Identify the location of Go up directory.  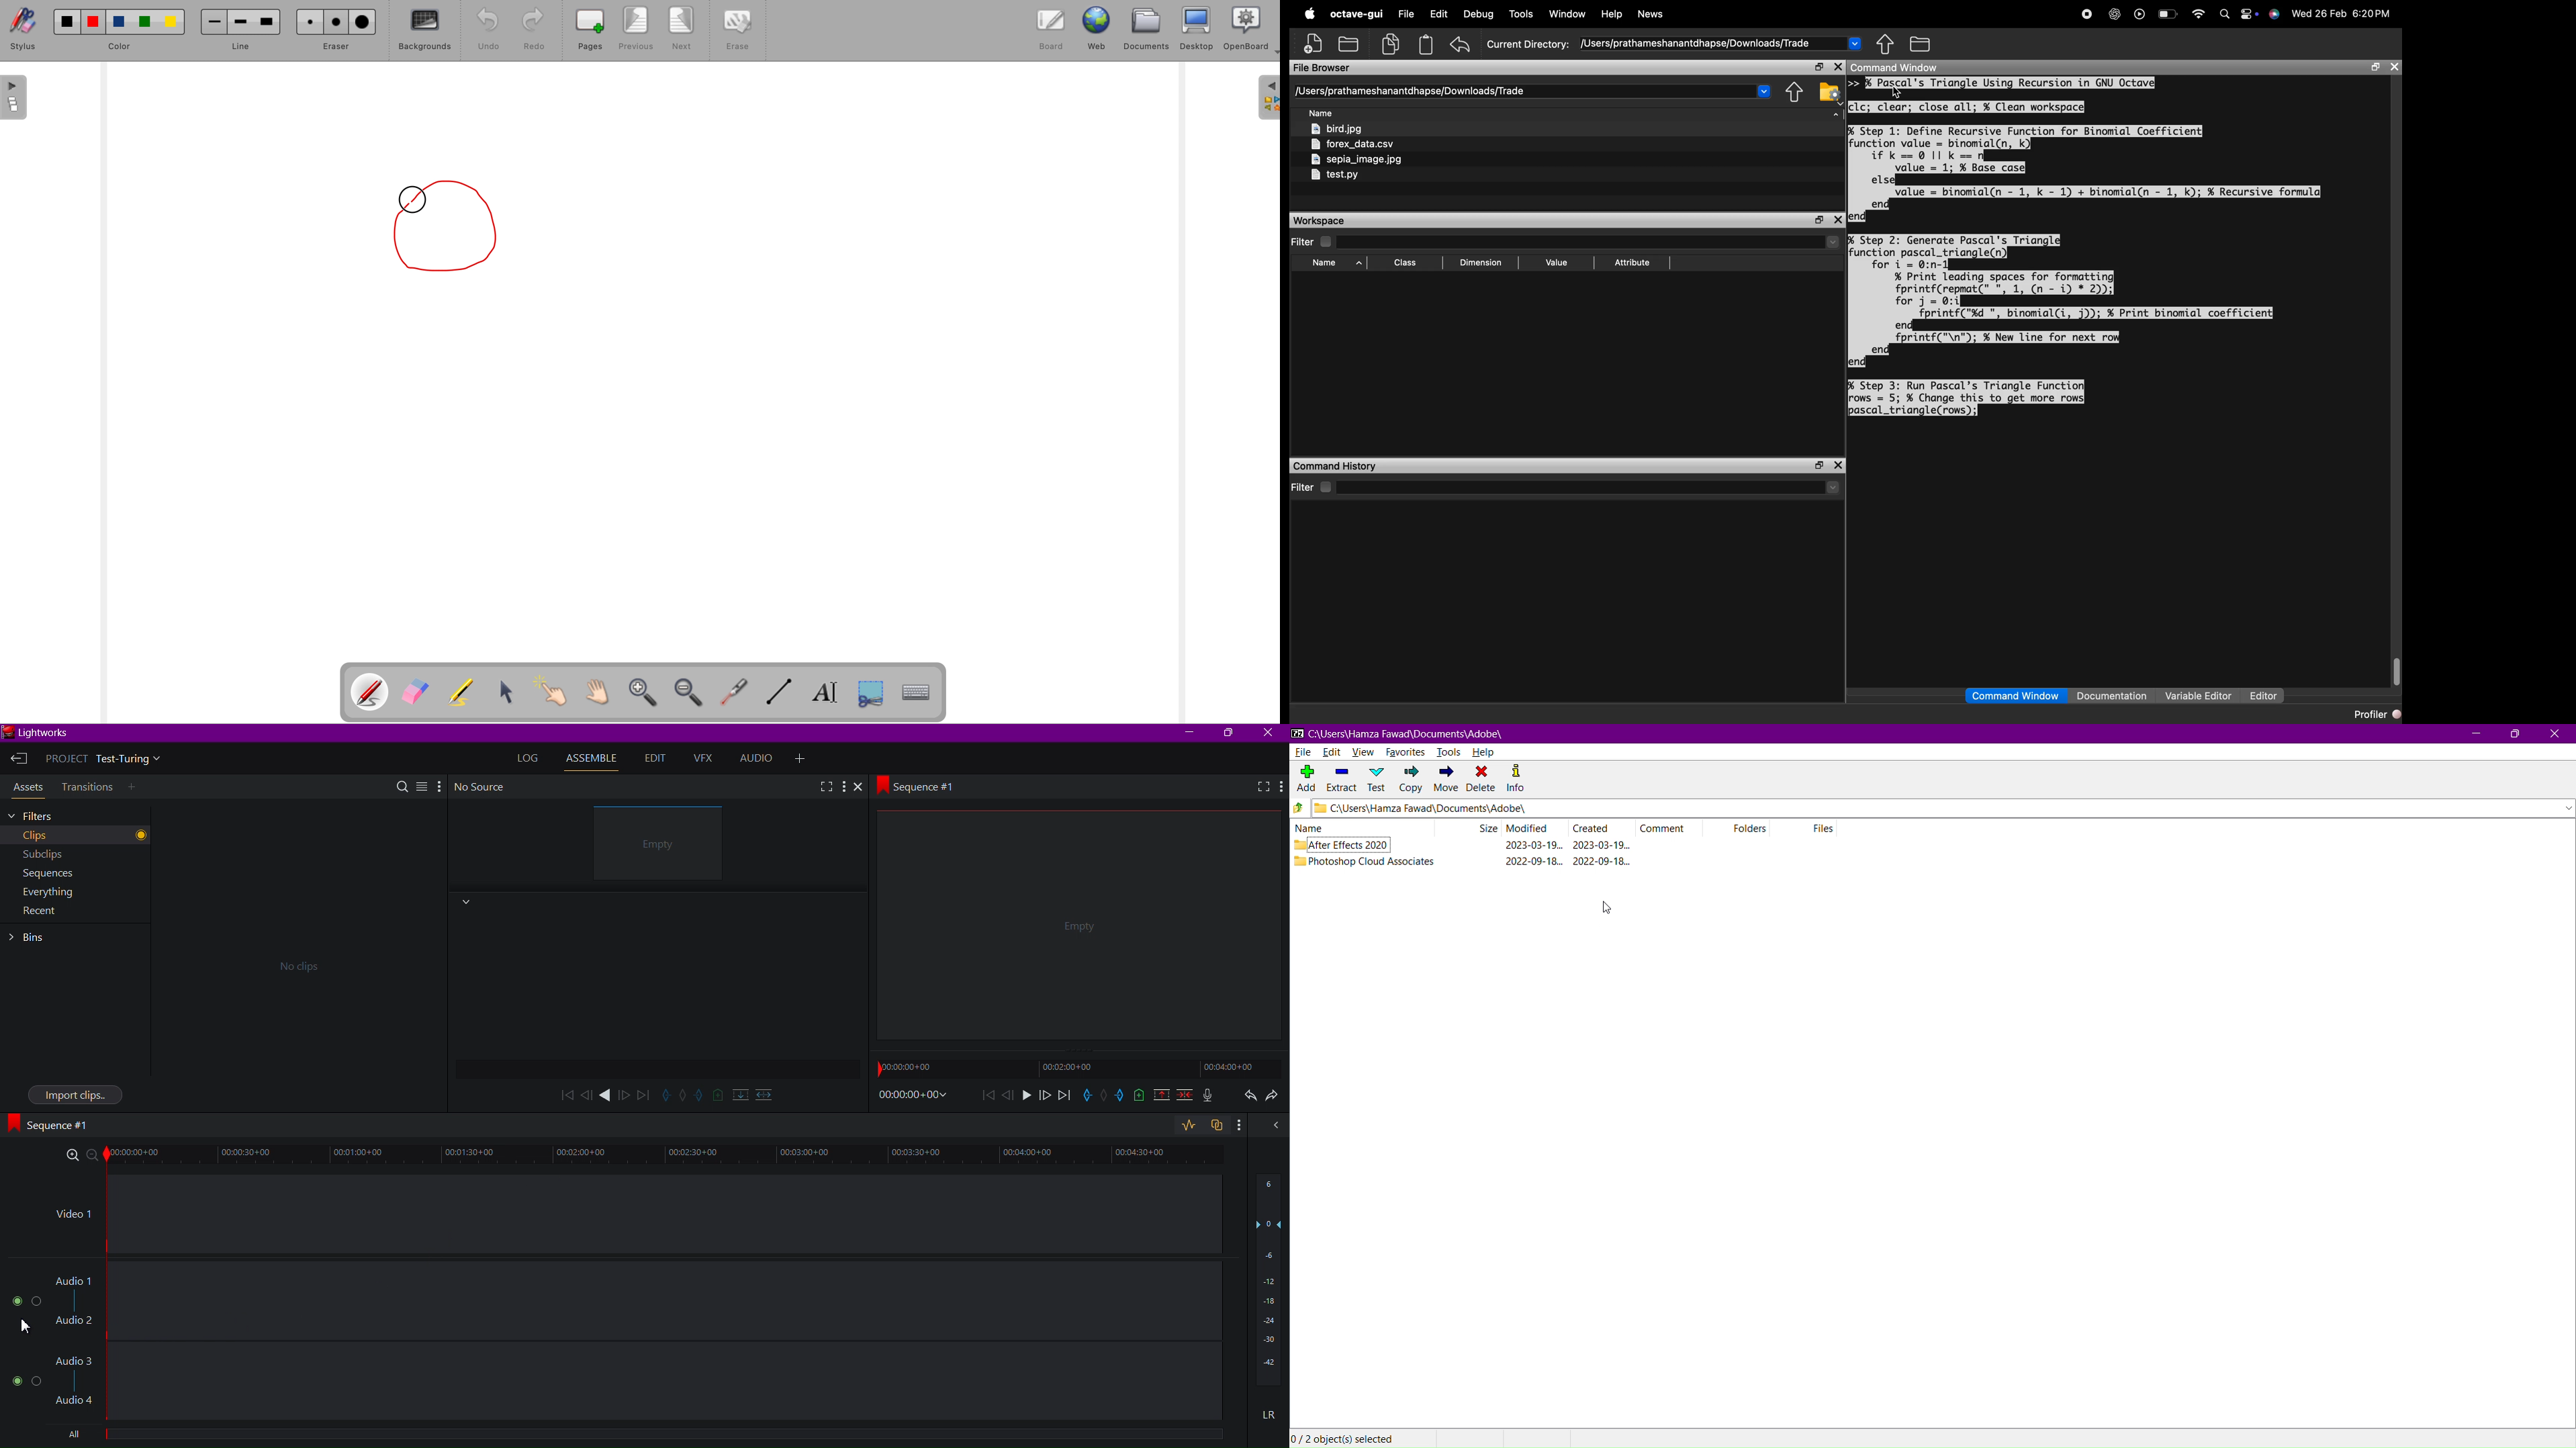
(1299, 809).